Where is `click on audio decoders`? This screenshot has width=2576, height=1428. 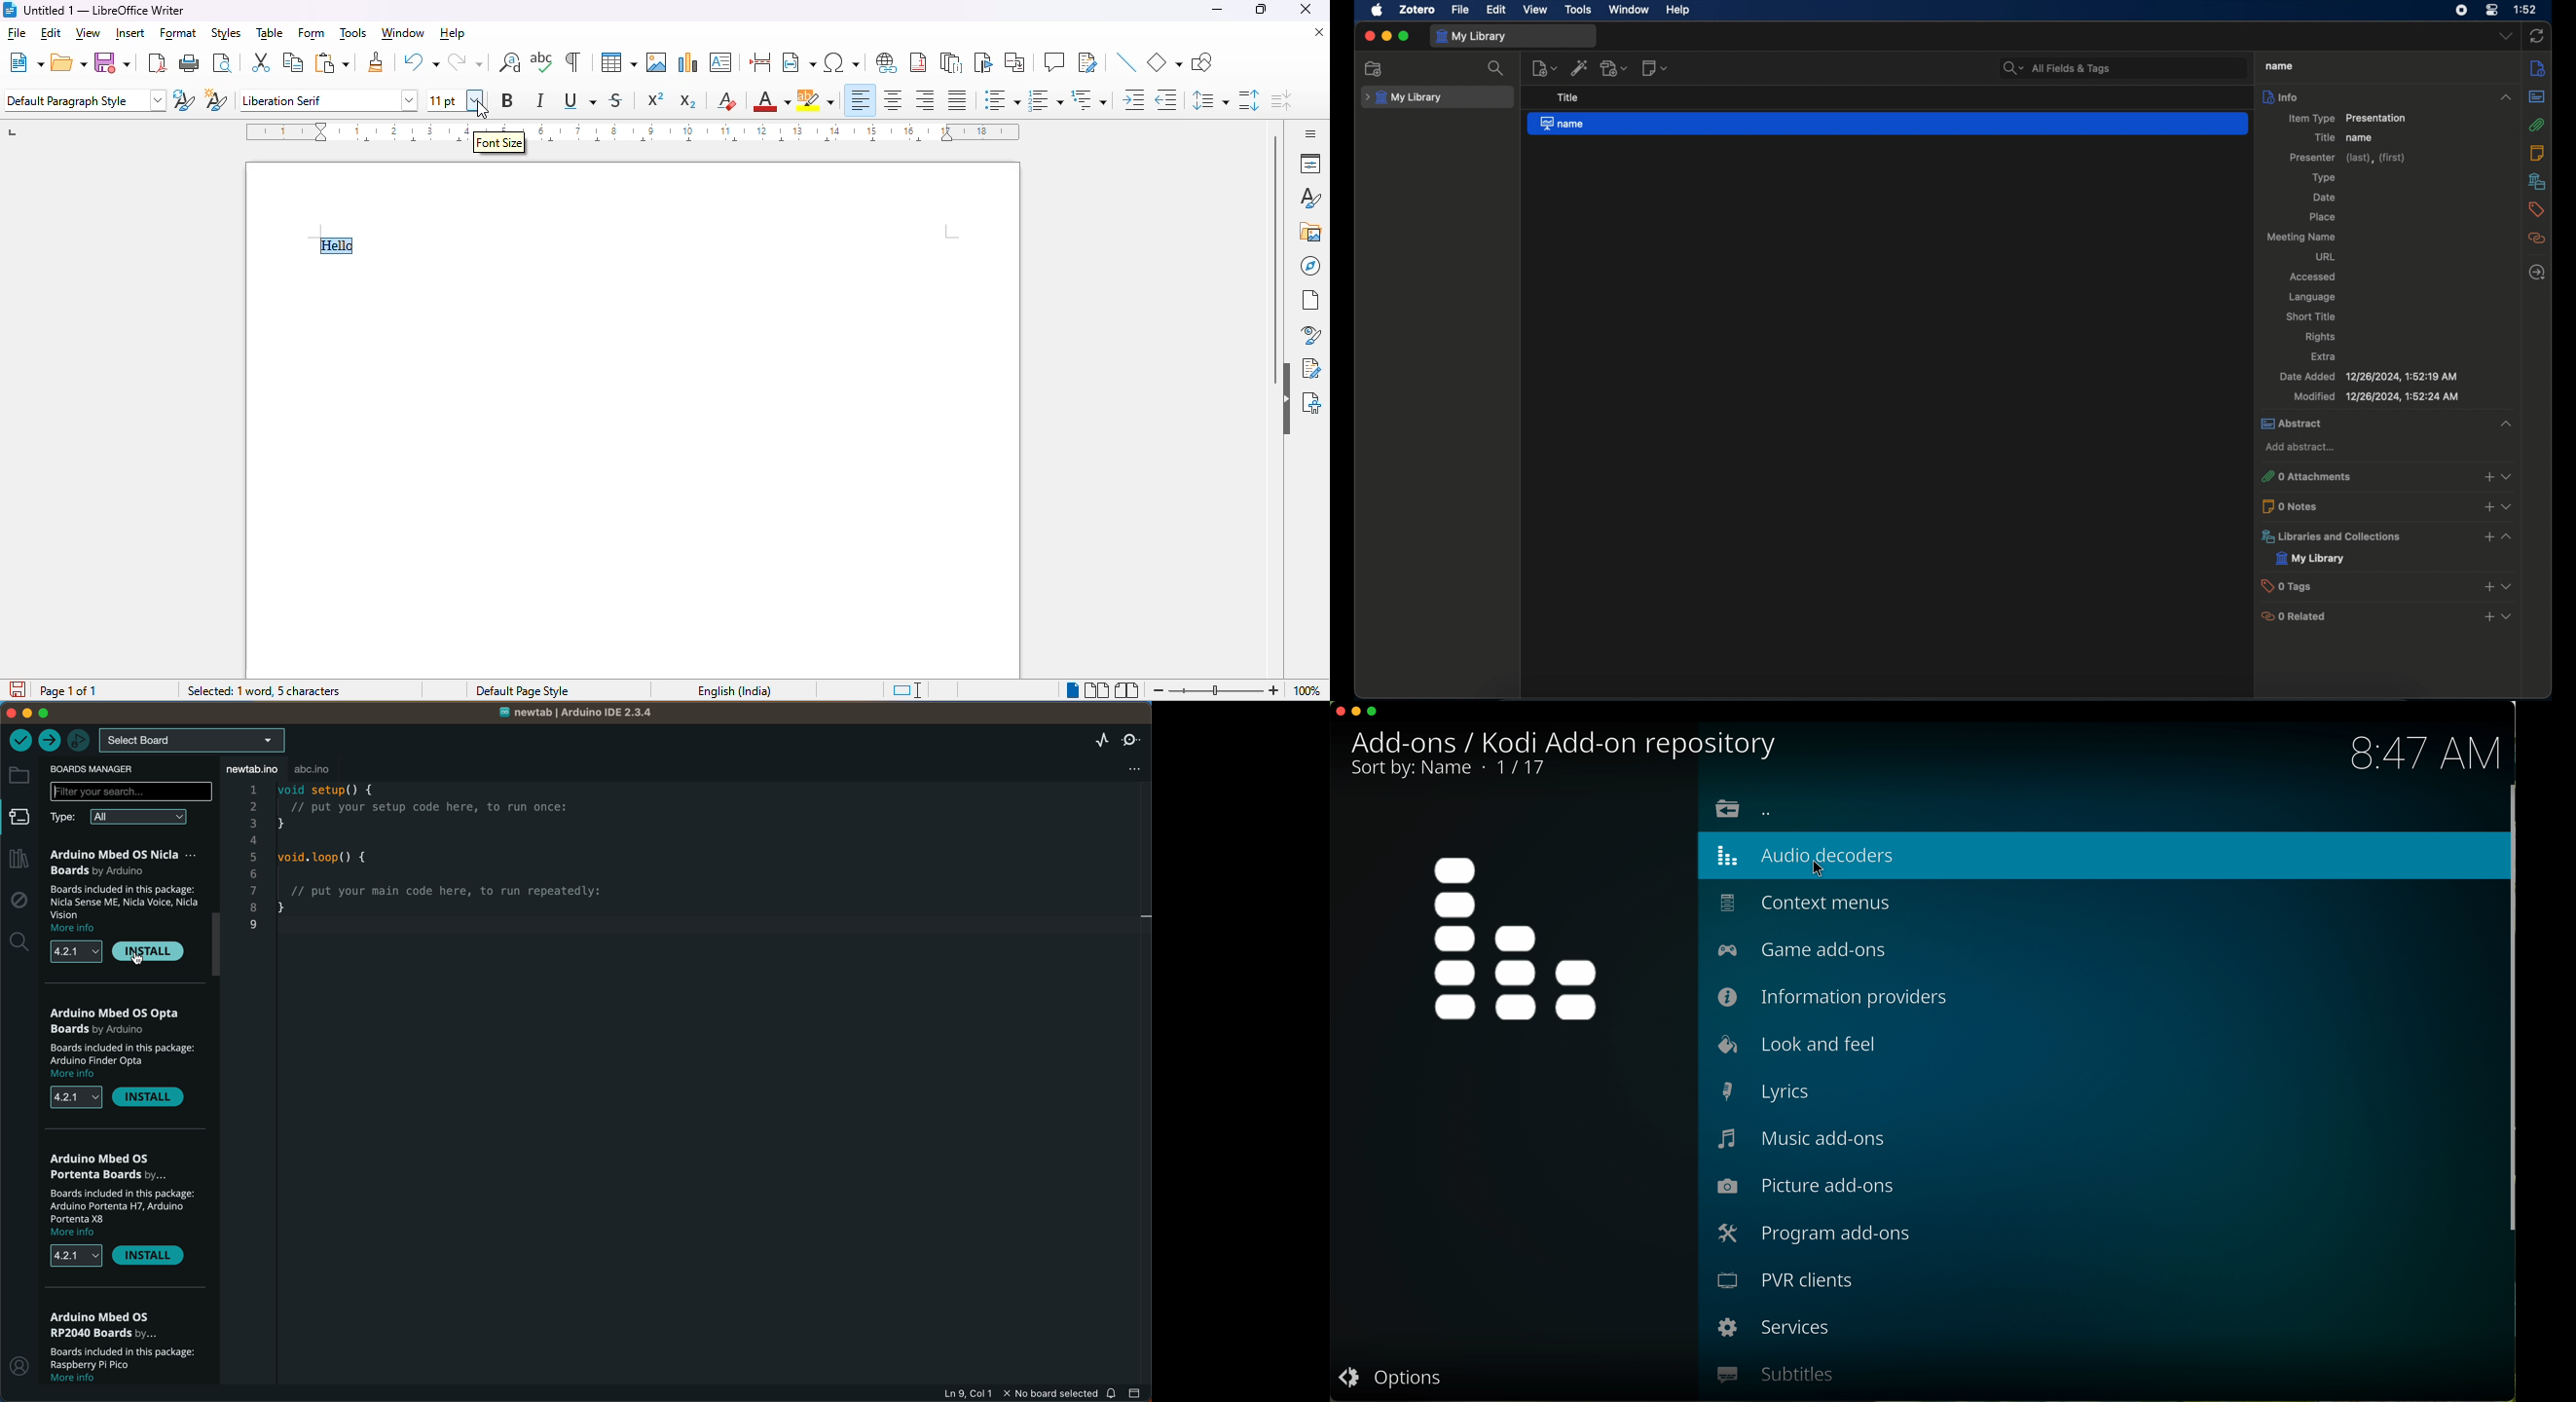
click on audio decoders is located at coordinates (2095, 856).